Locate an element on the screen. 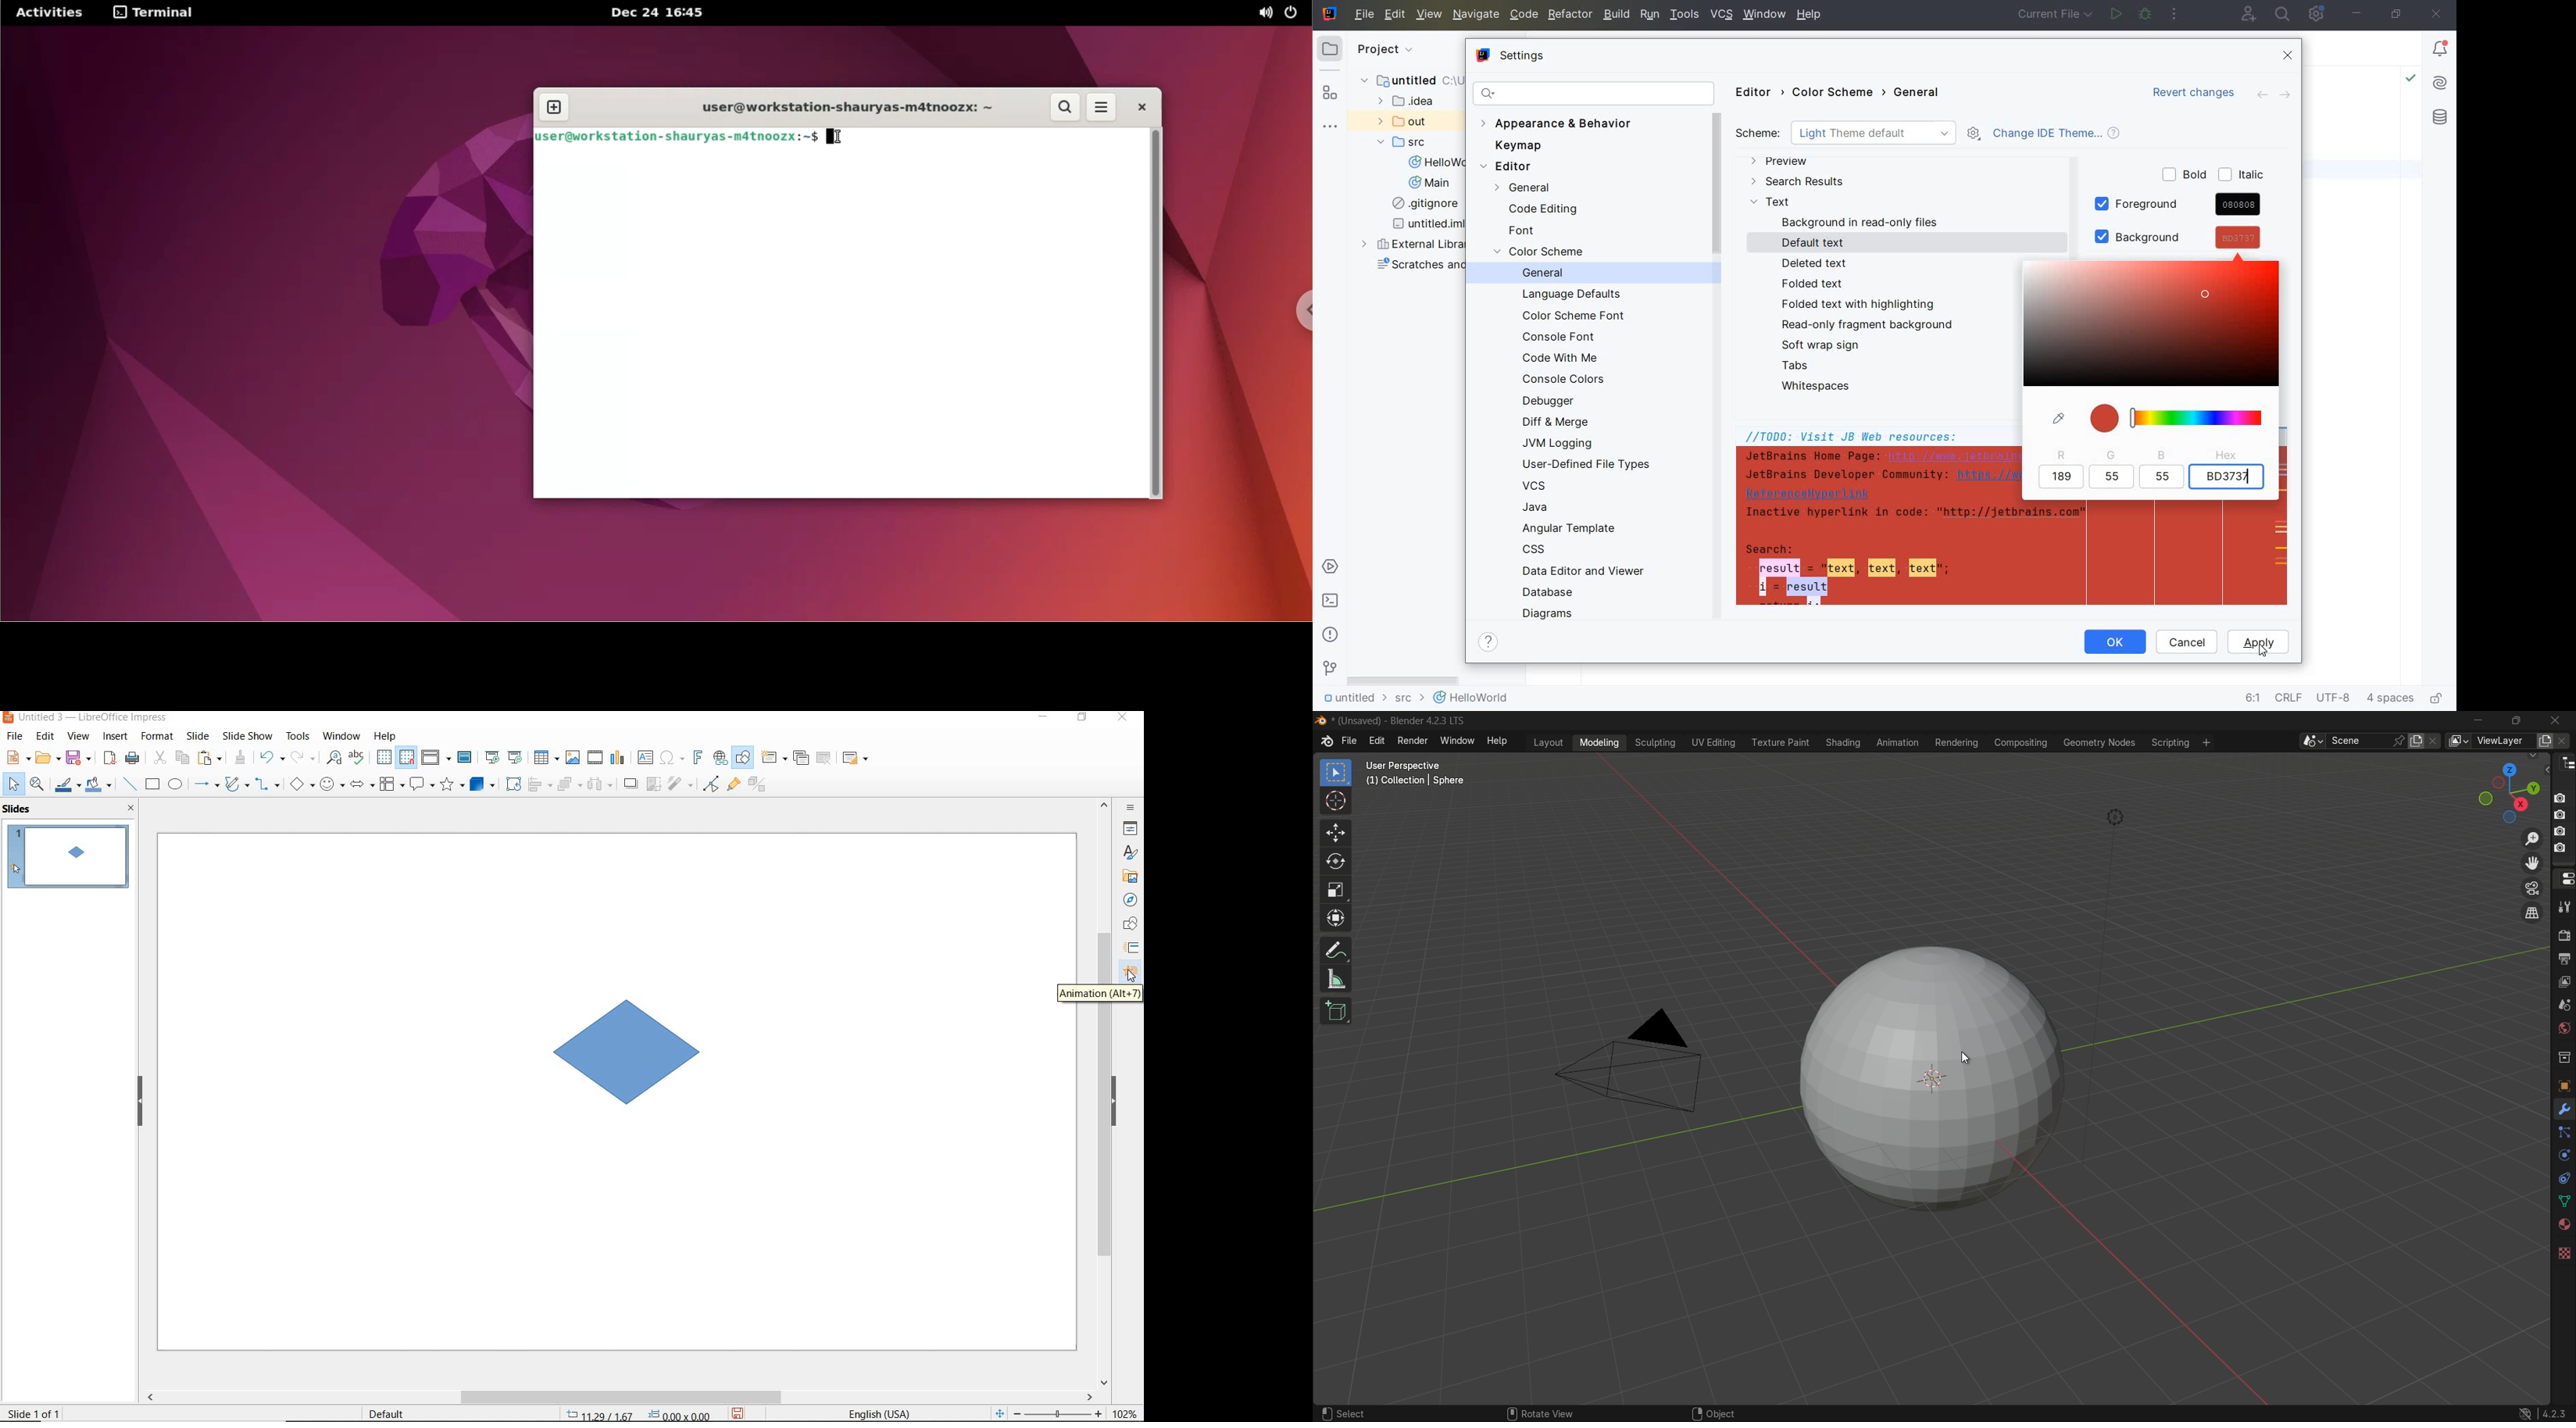 This screenshot has height=1428, width=2576. text language is located at coordinates (883, 1411).